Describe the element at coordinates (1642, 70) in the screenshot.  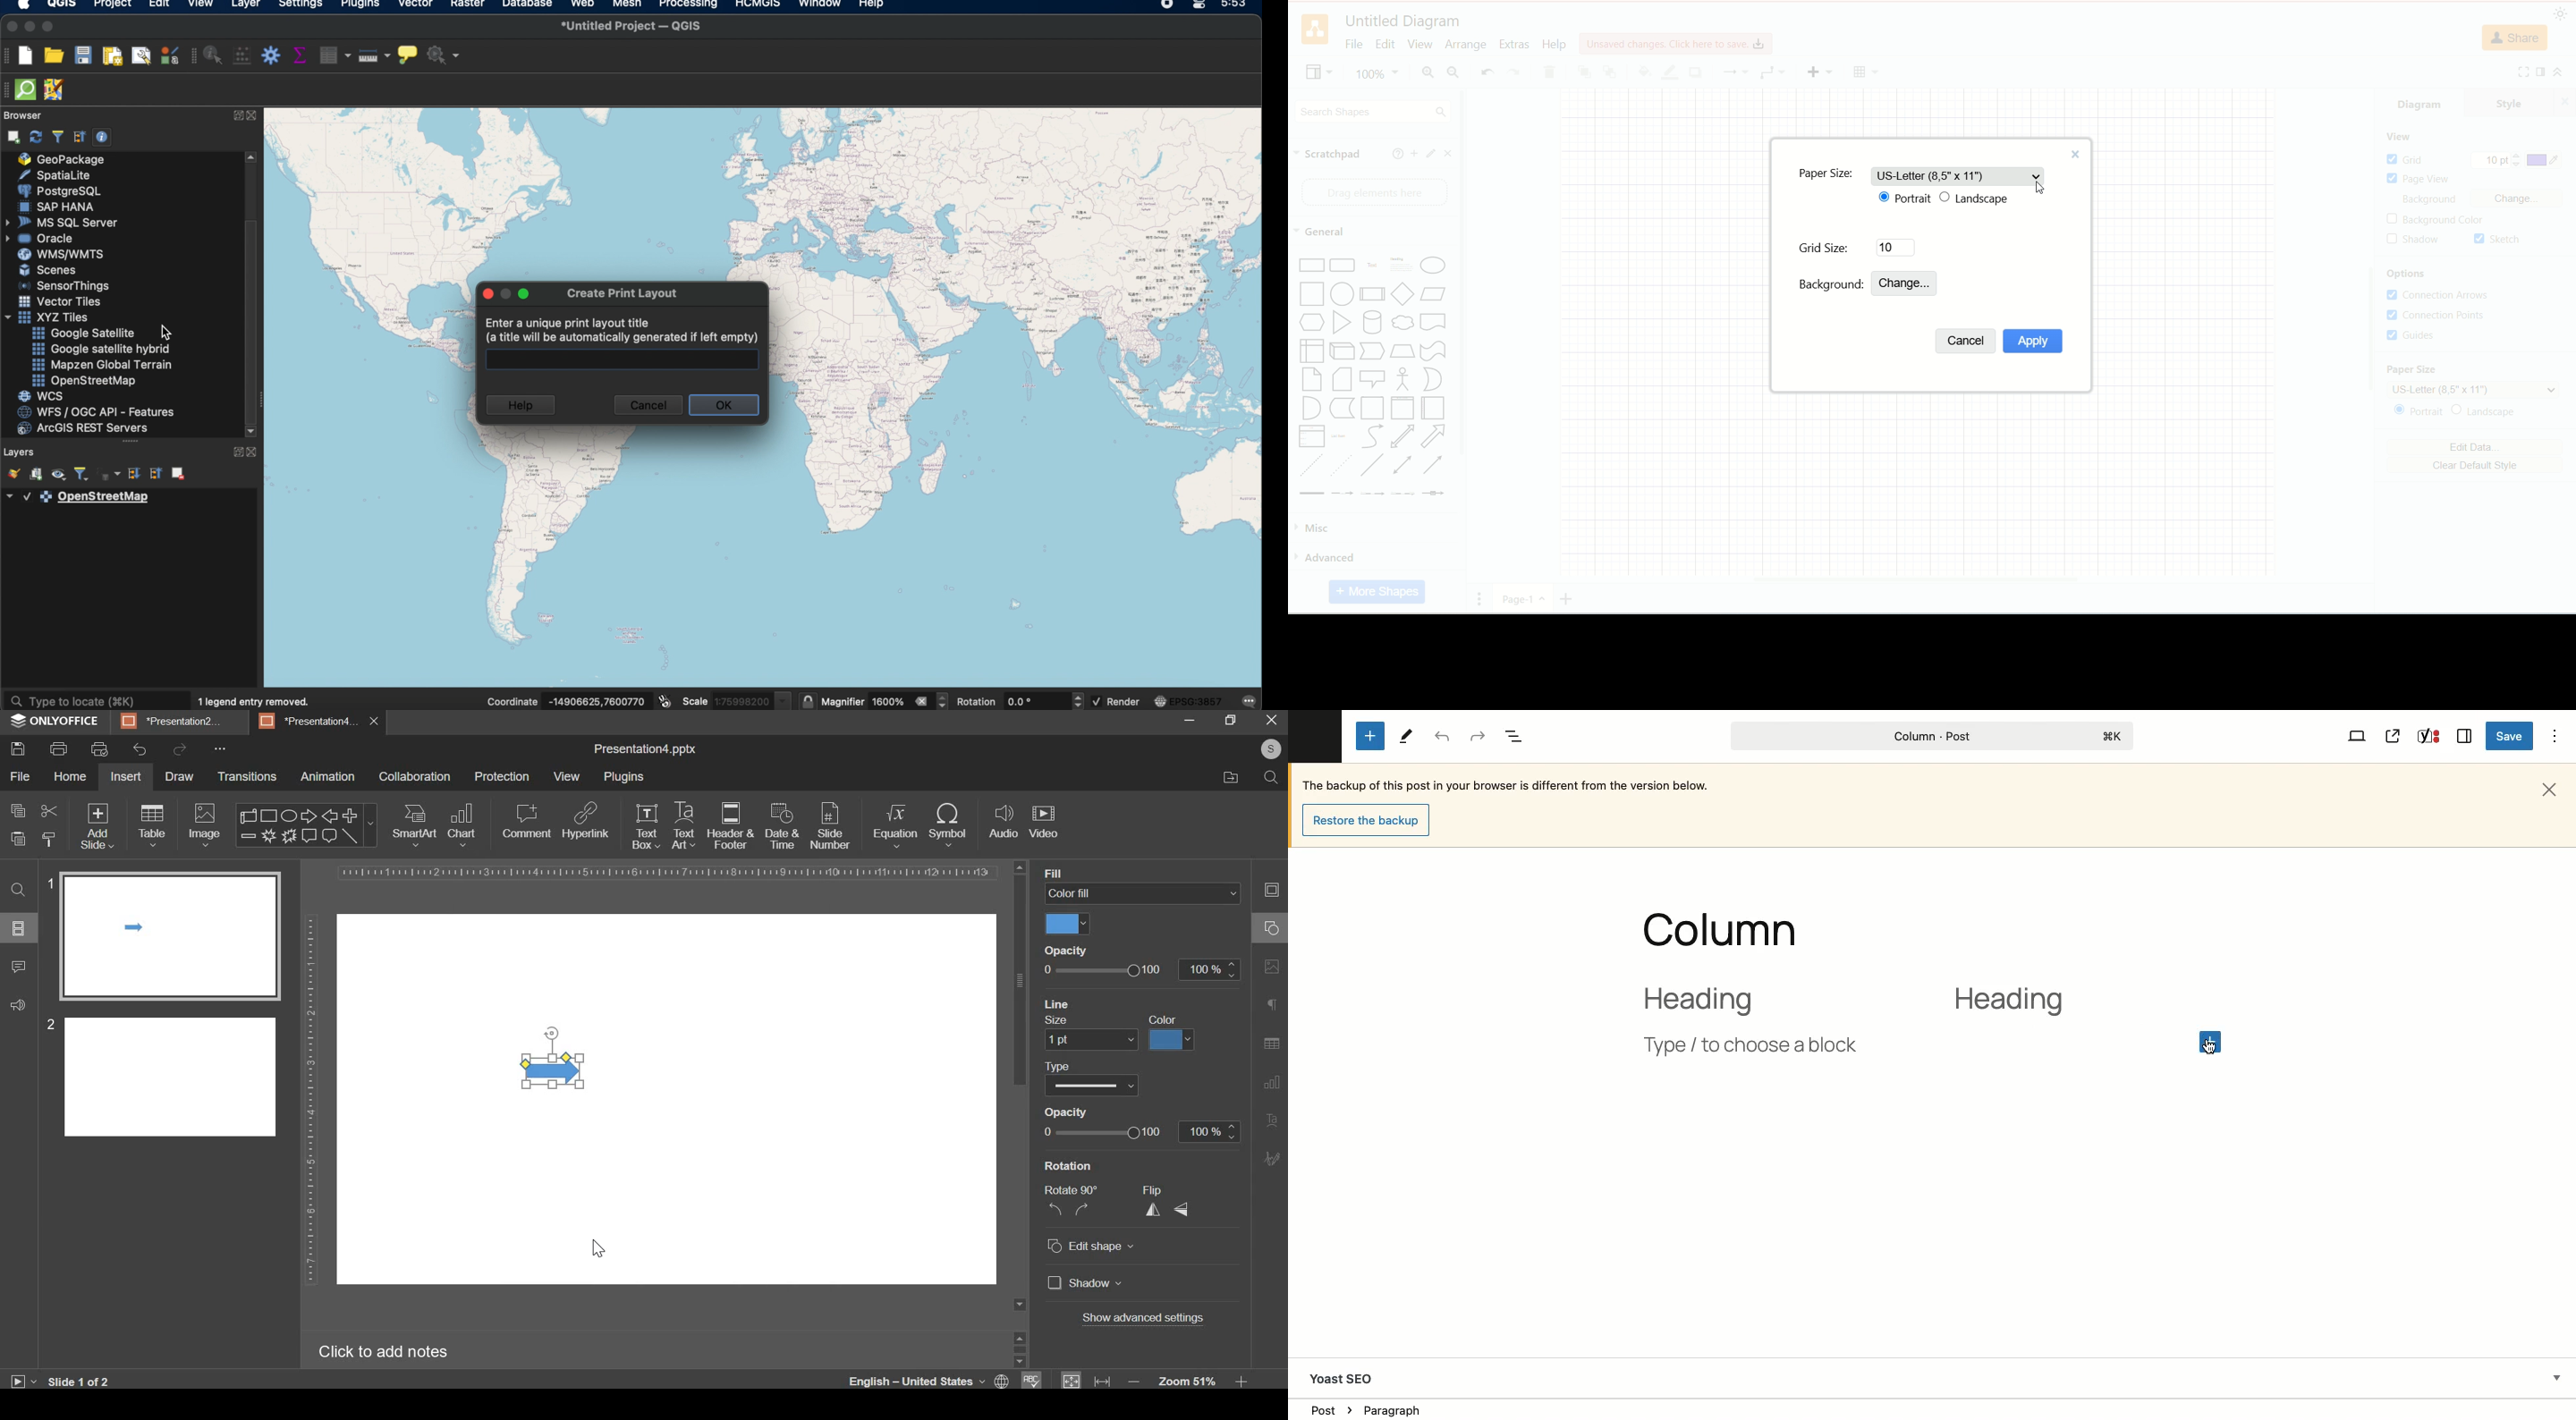
I see `fill color` at that location.